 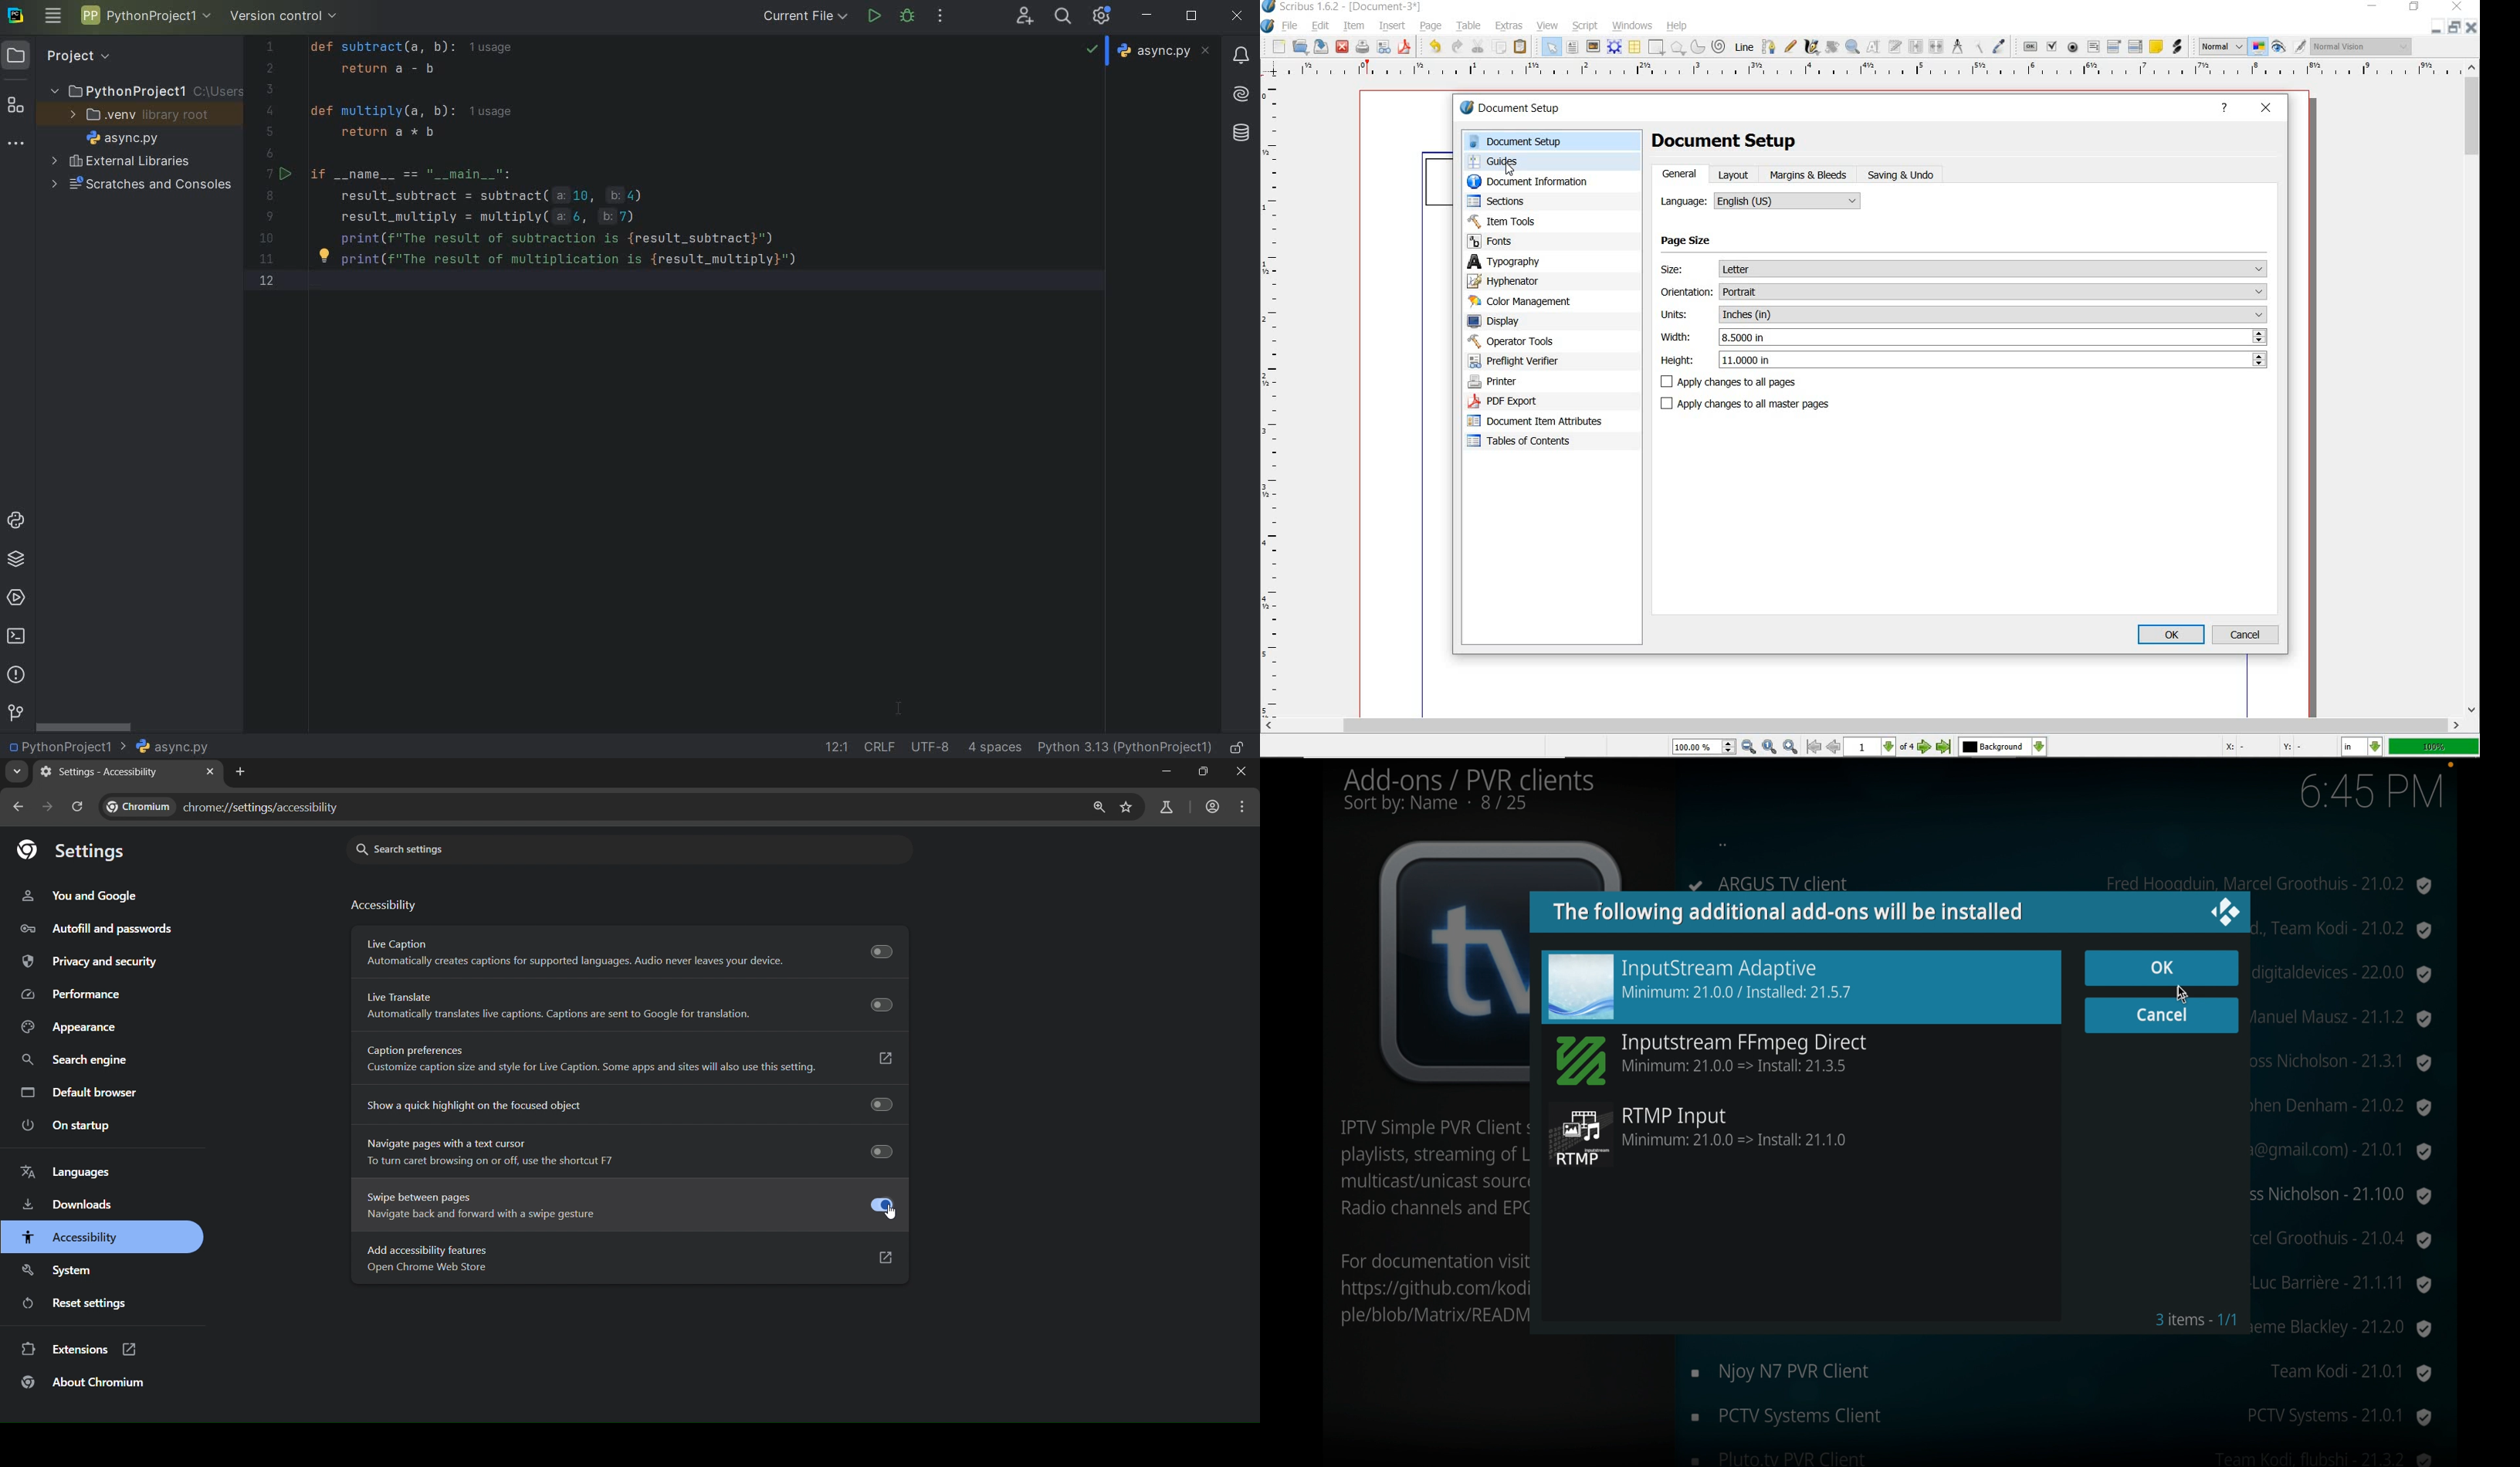 What do you see at coordinates (1993, 291) in the screenshot?
I see `orientation` at bounding box center [1993, 291].